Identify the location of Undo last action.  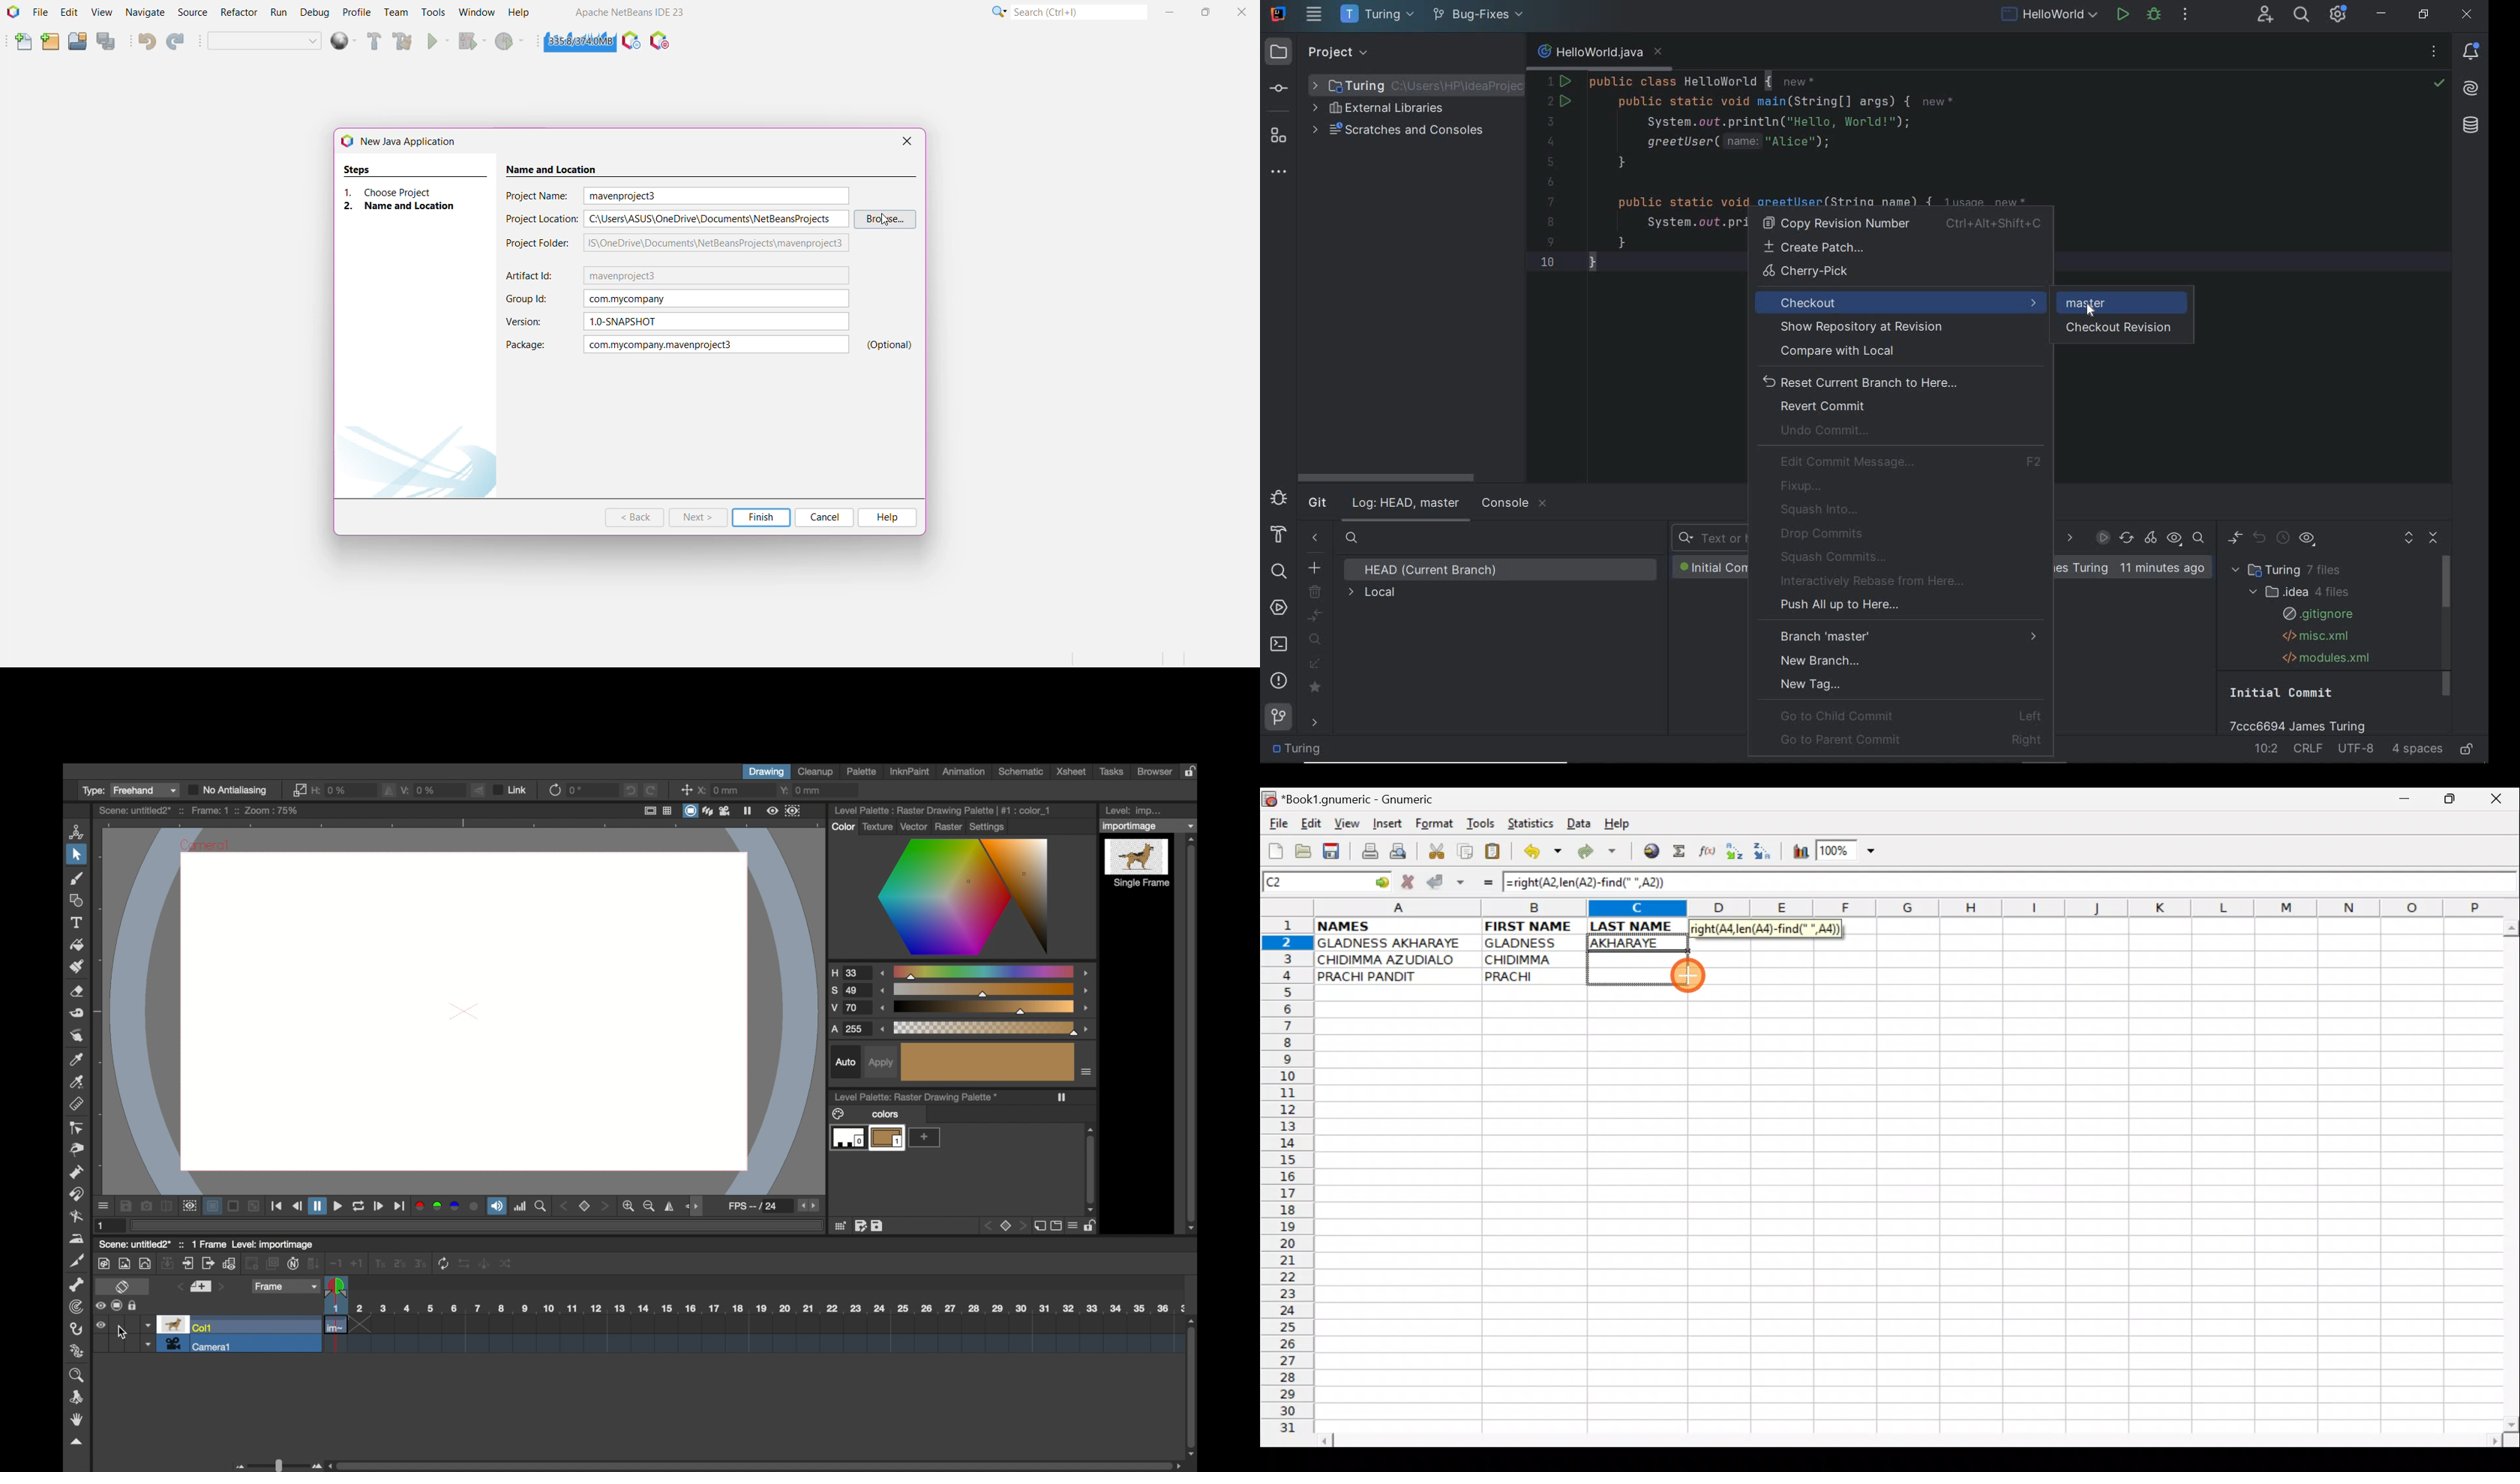
(1544, 853).